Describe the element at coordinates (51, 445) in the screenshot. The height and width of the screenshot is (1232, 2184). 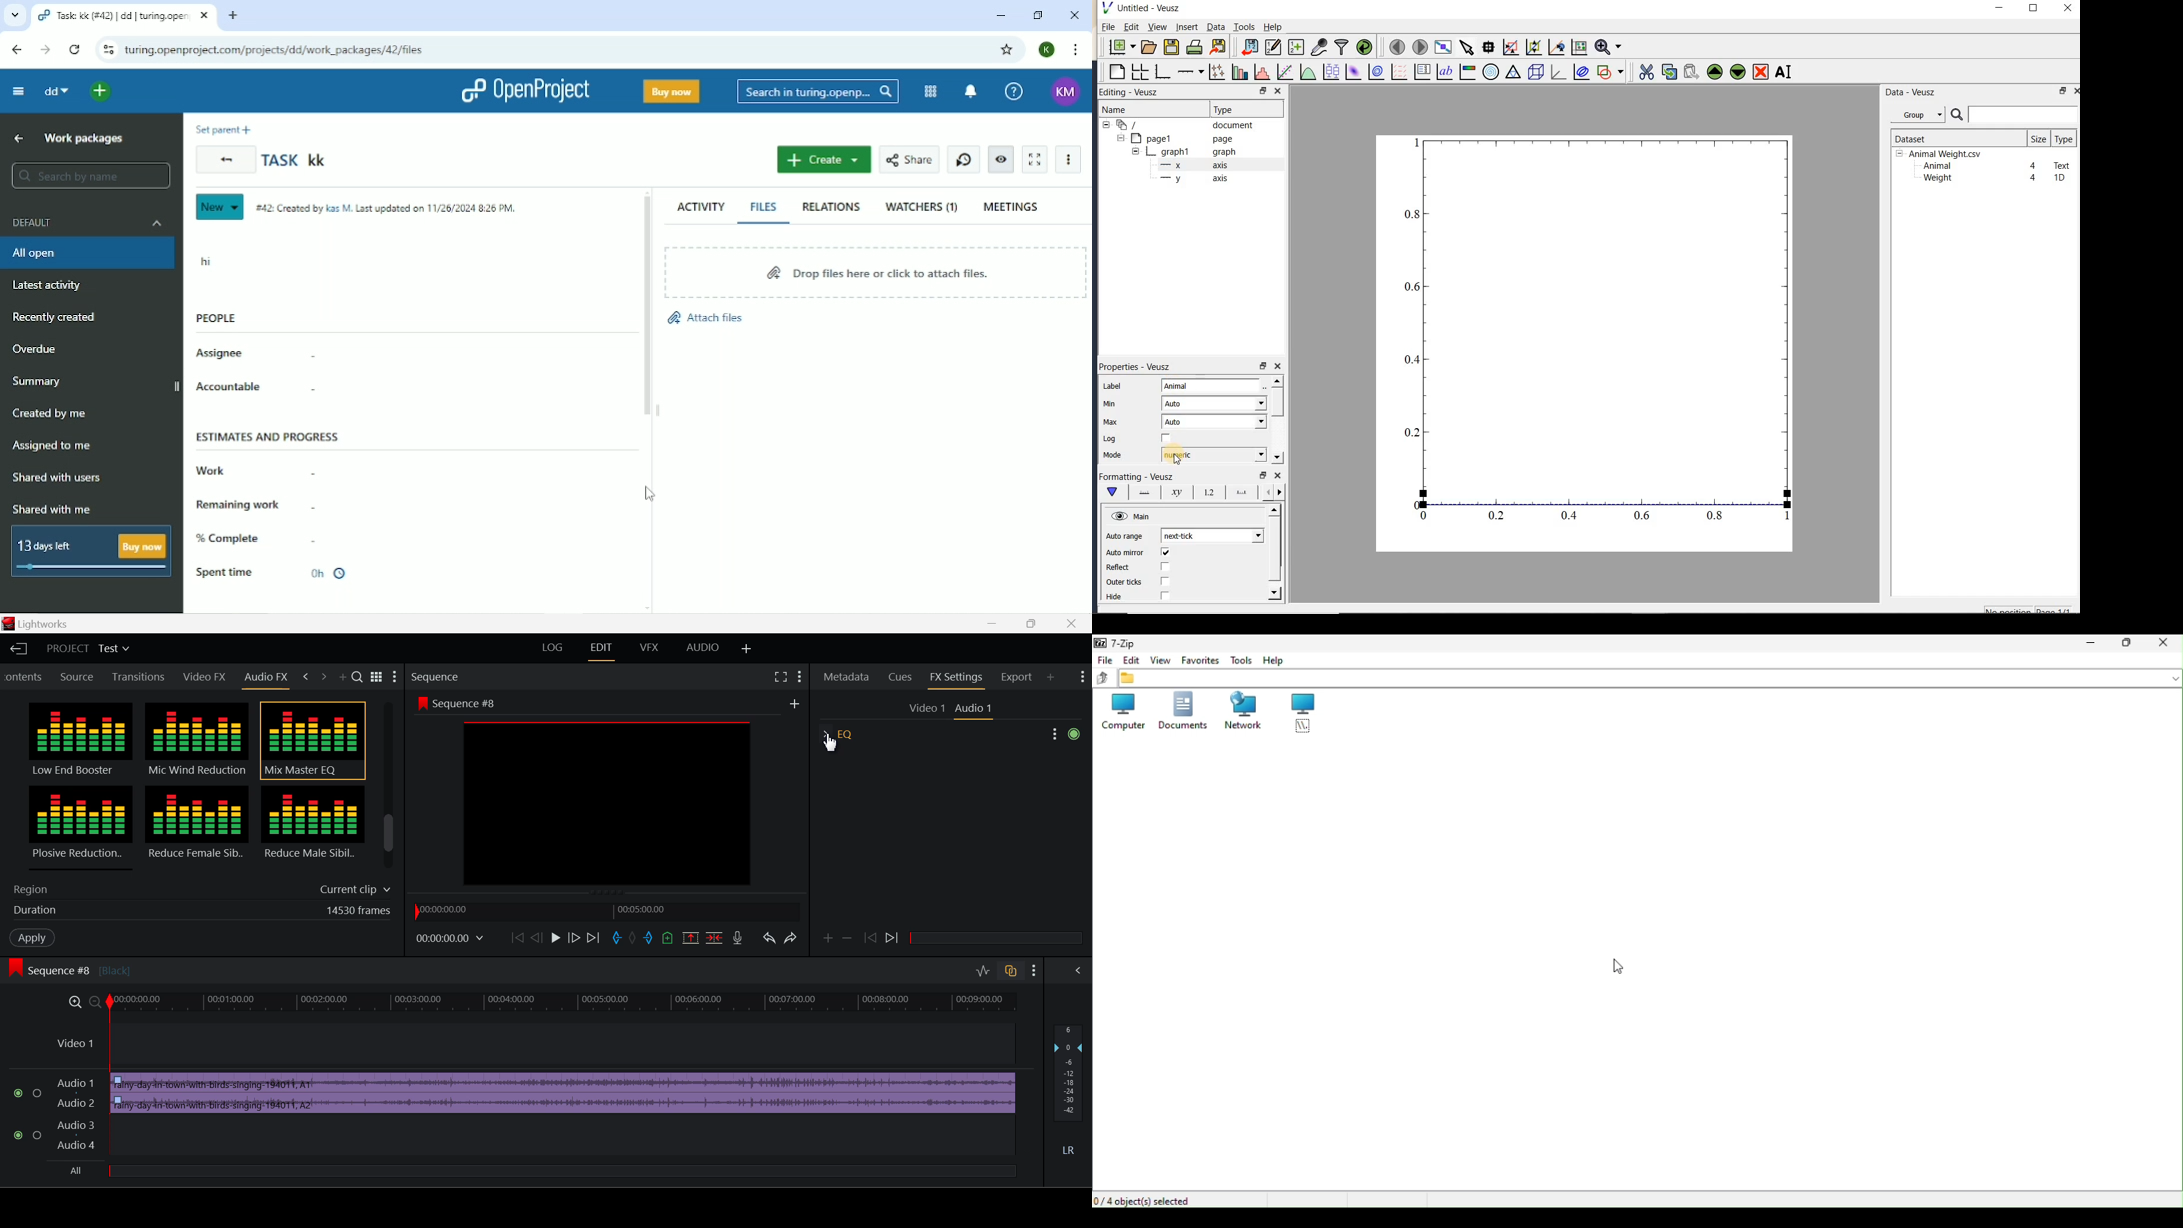
I see `Assigned to me` at that location.